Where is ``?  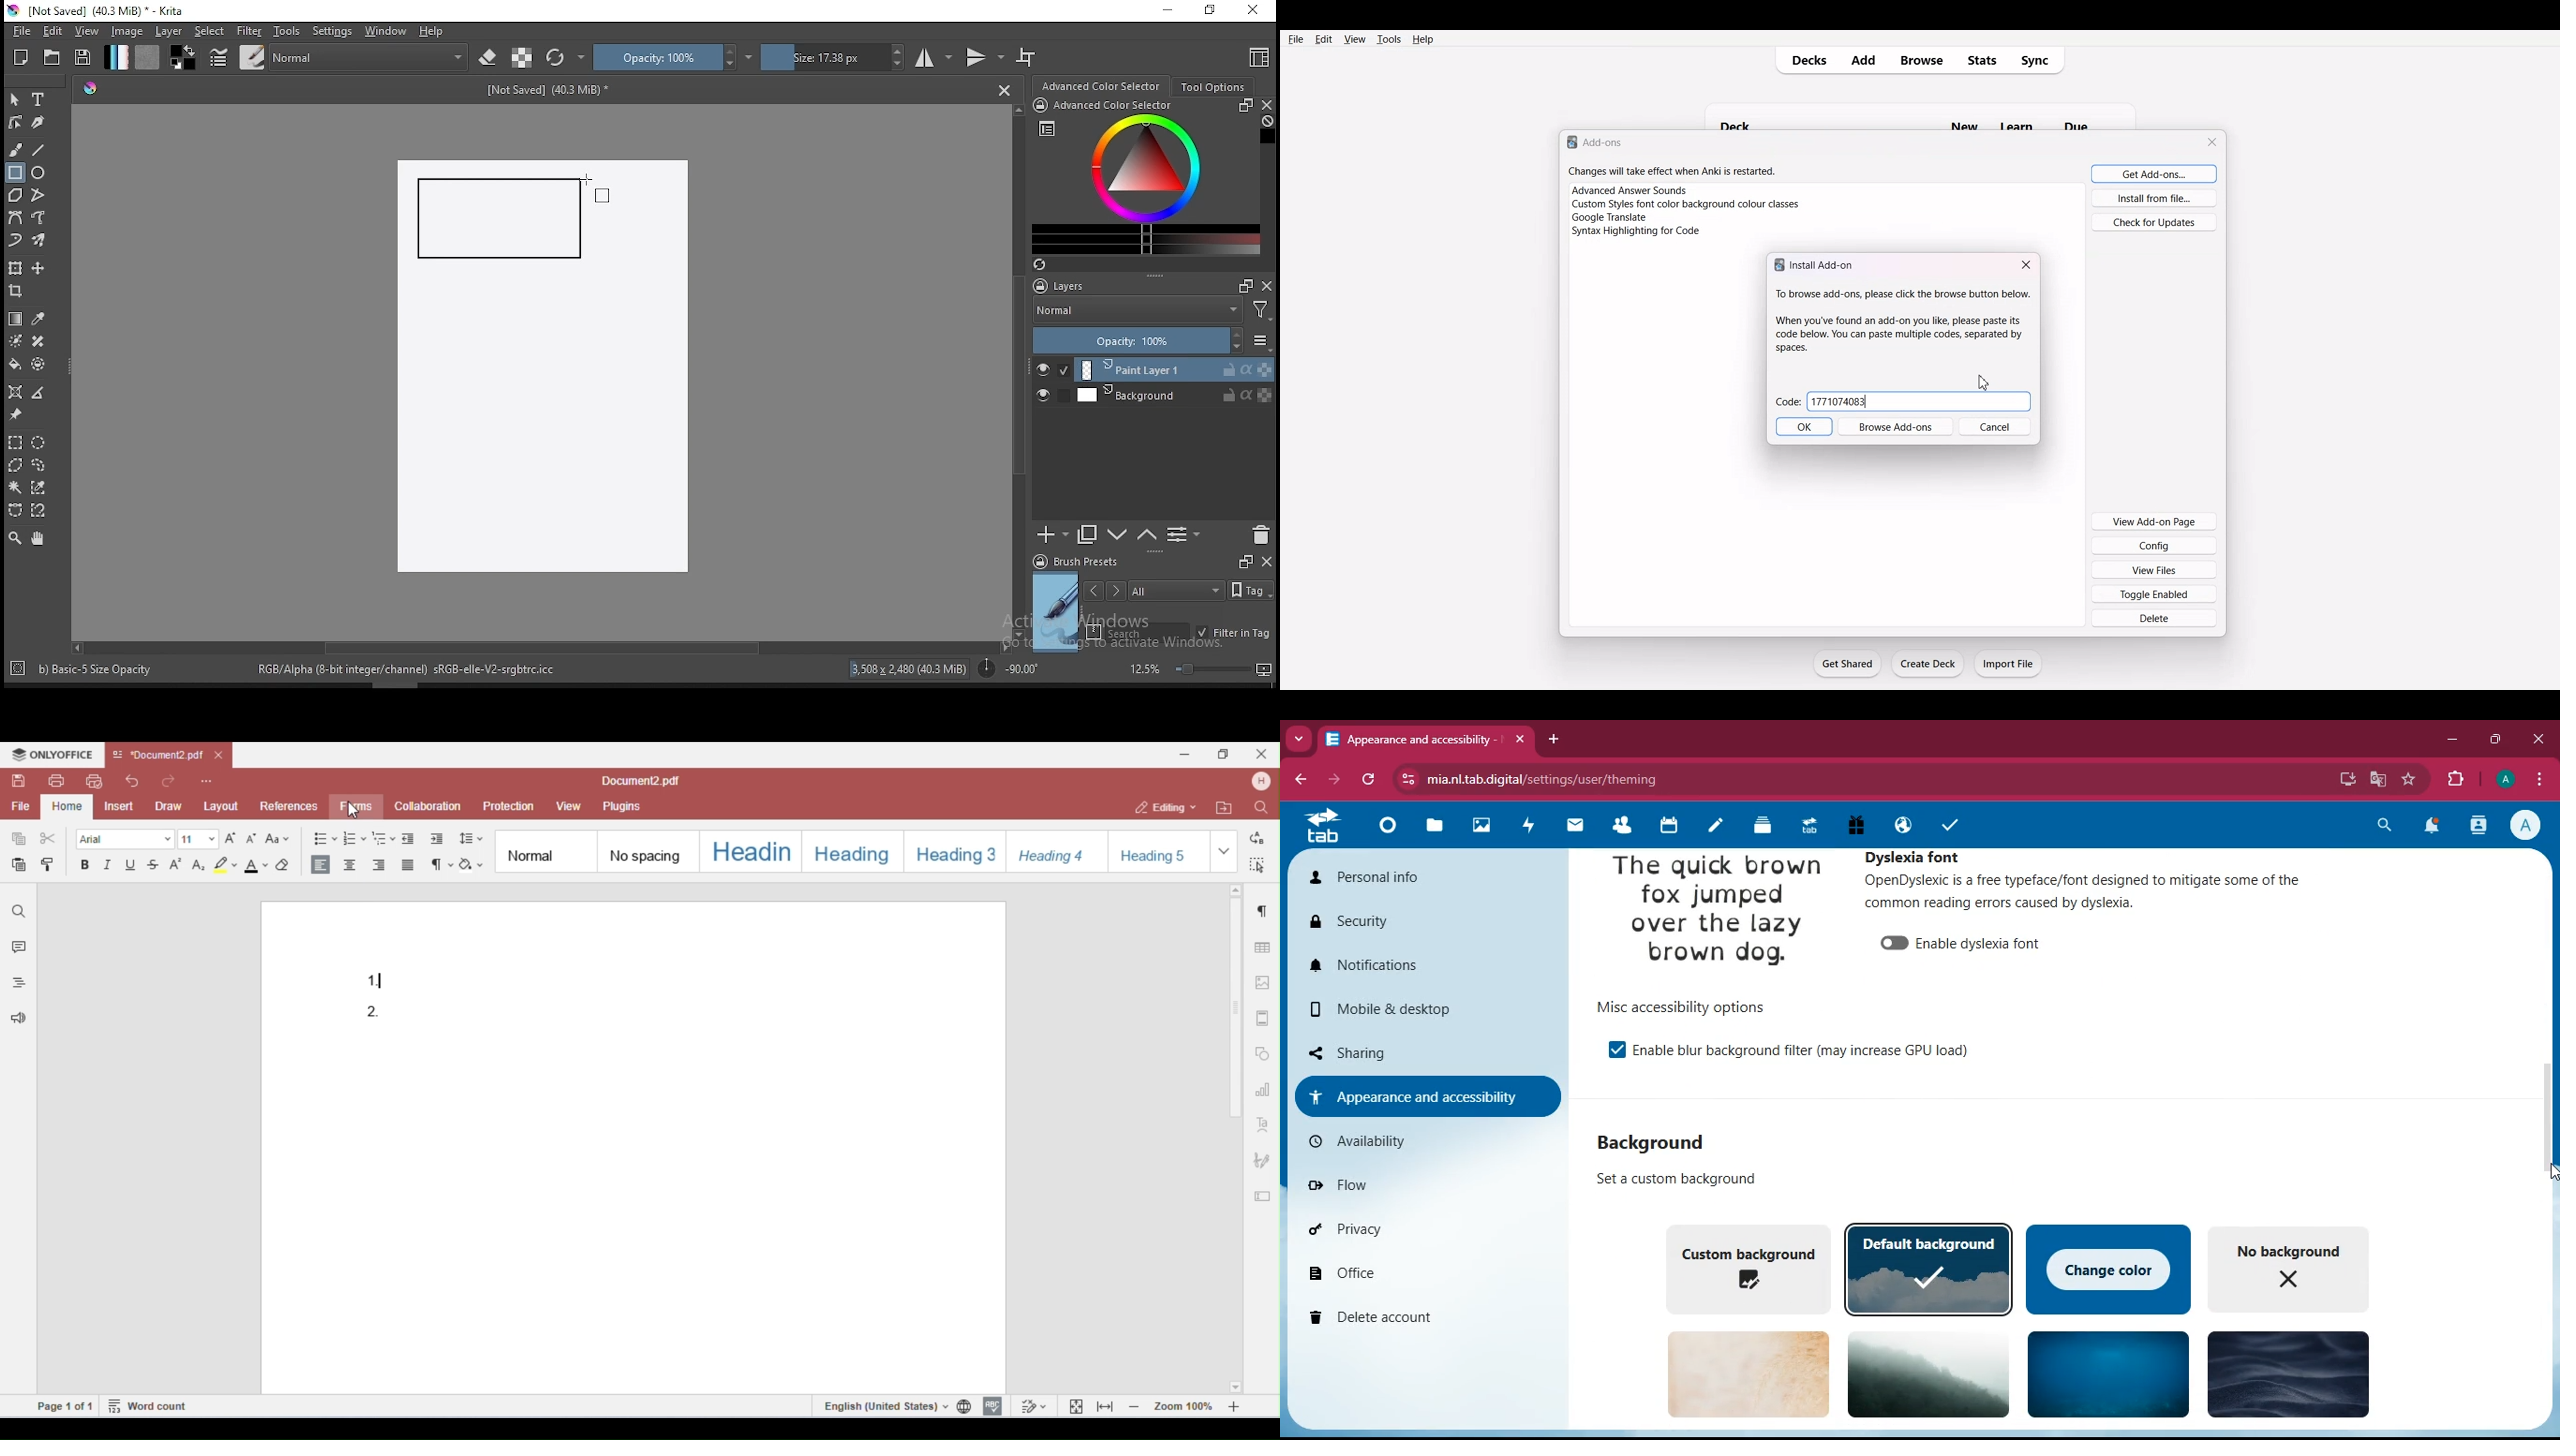
 is located at coordinates (985, 55).